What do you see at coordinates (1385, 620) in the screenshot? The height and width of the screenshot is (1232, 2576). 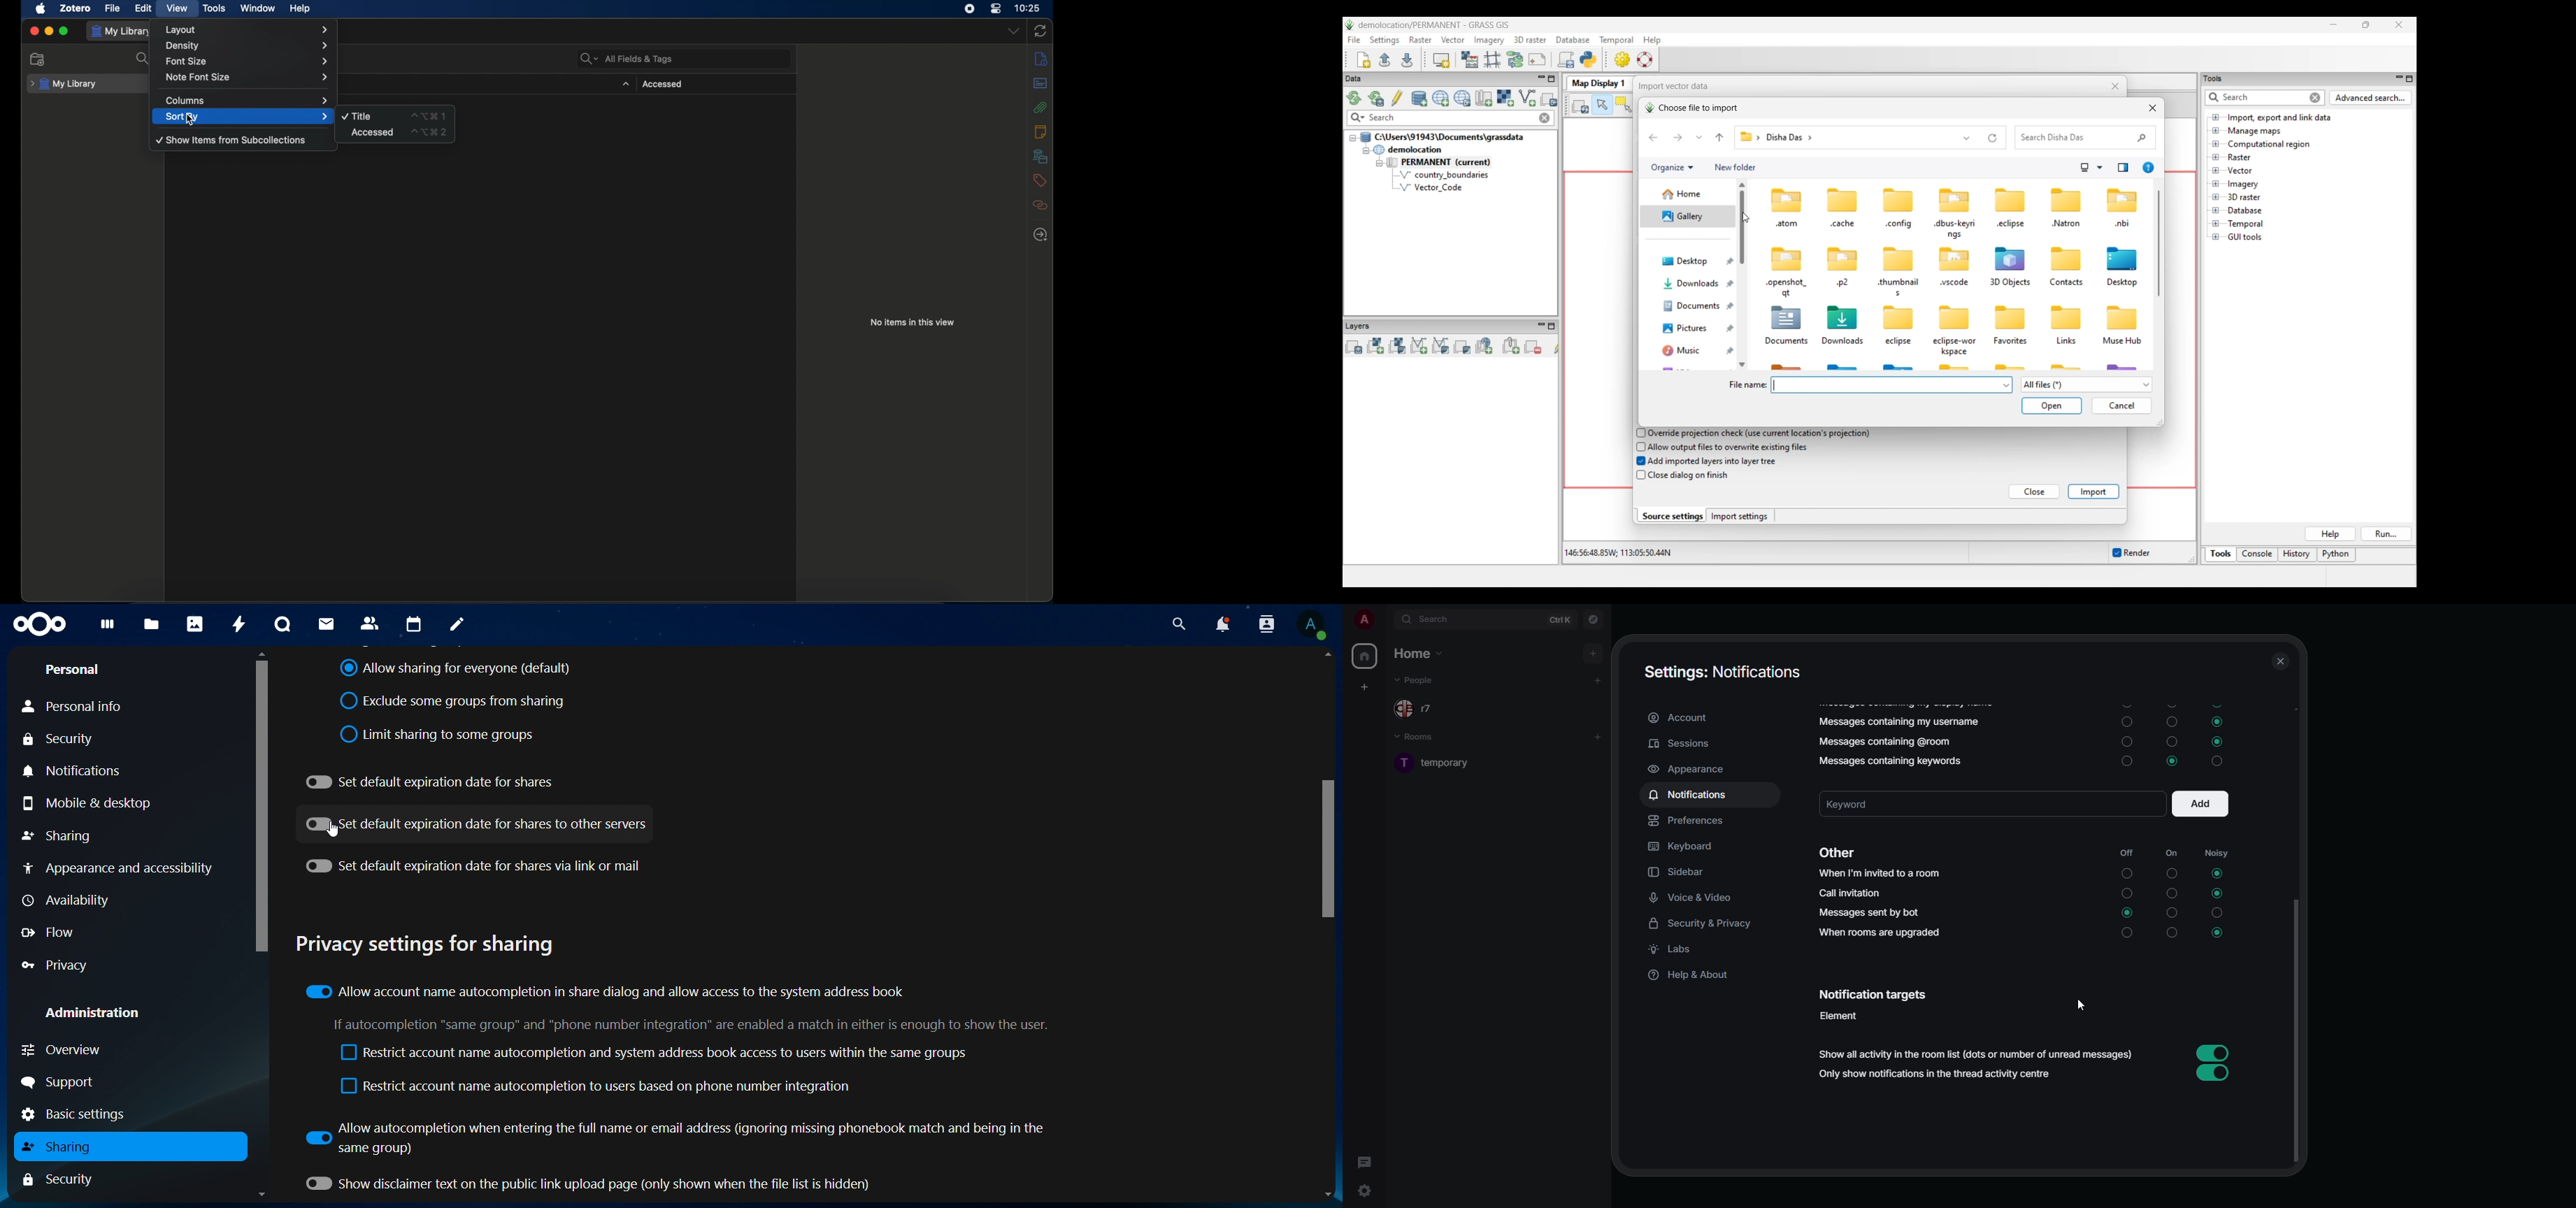 I see `expand` at bounding box center [1385, 620].